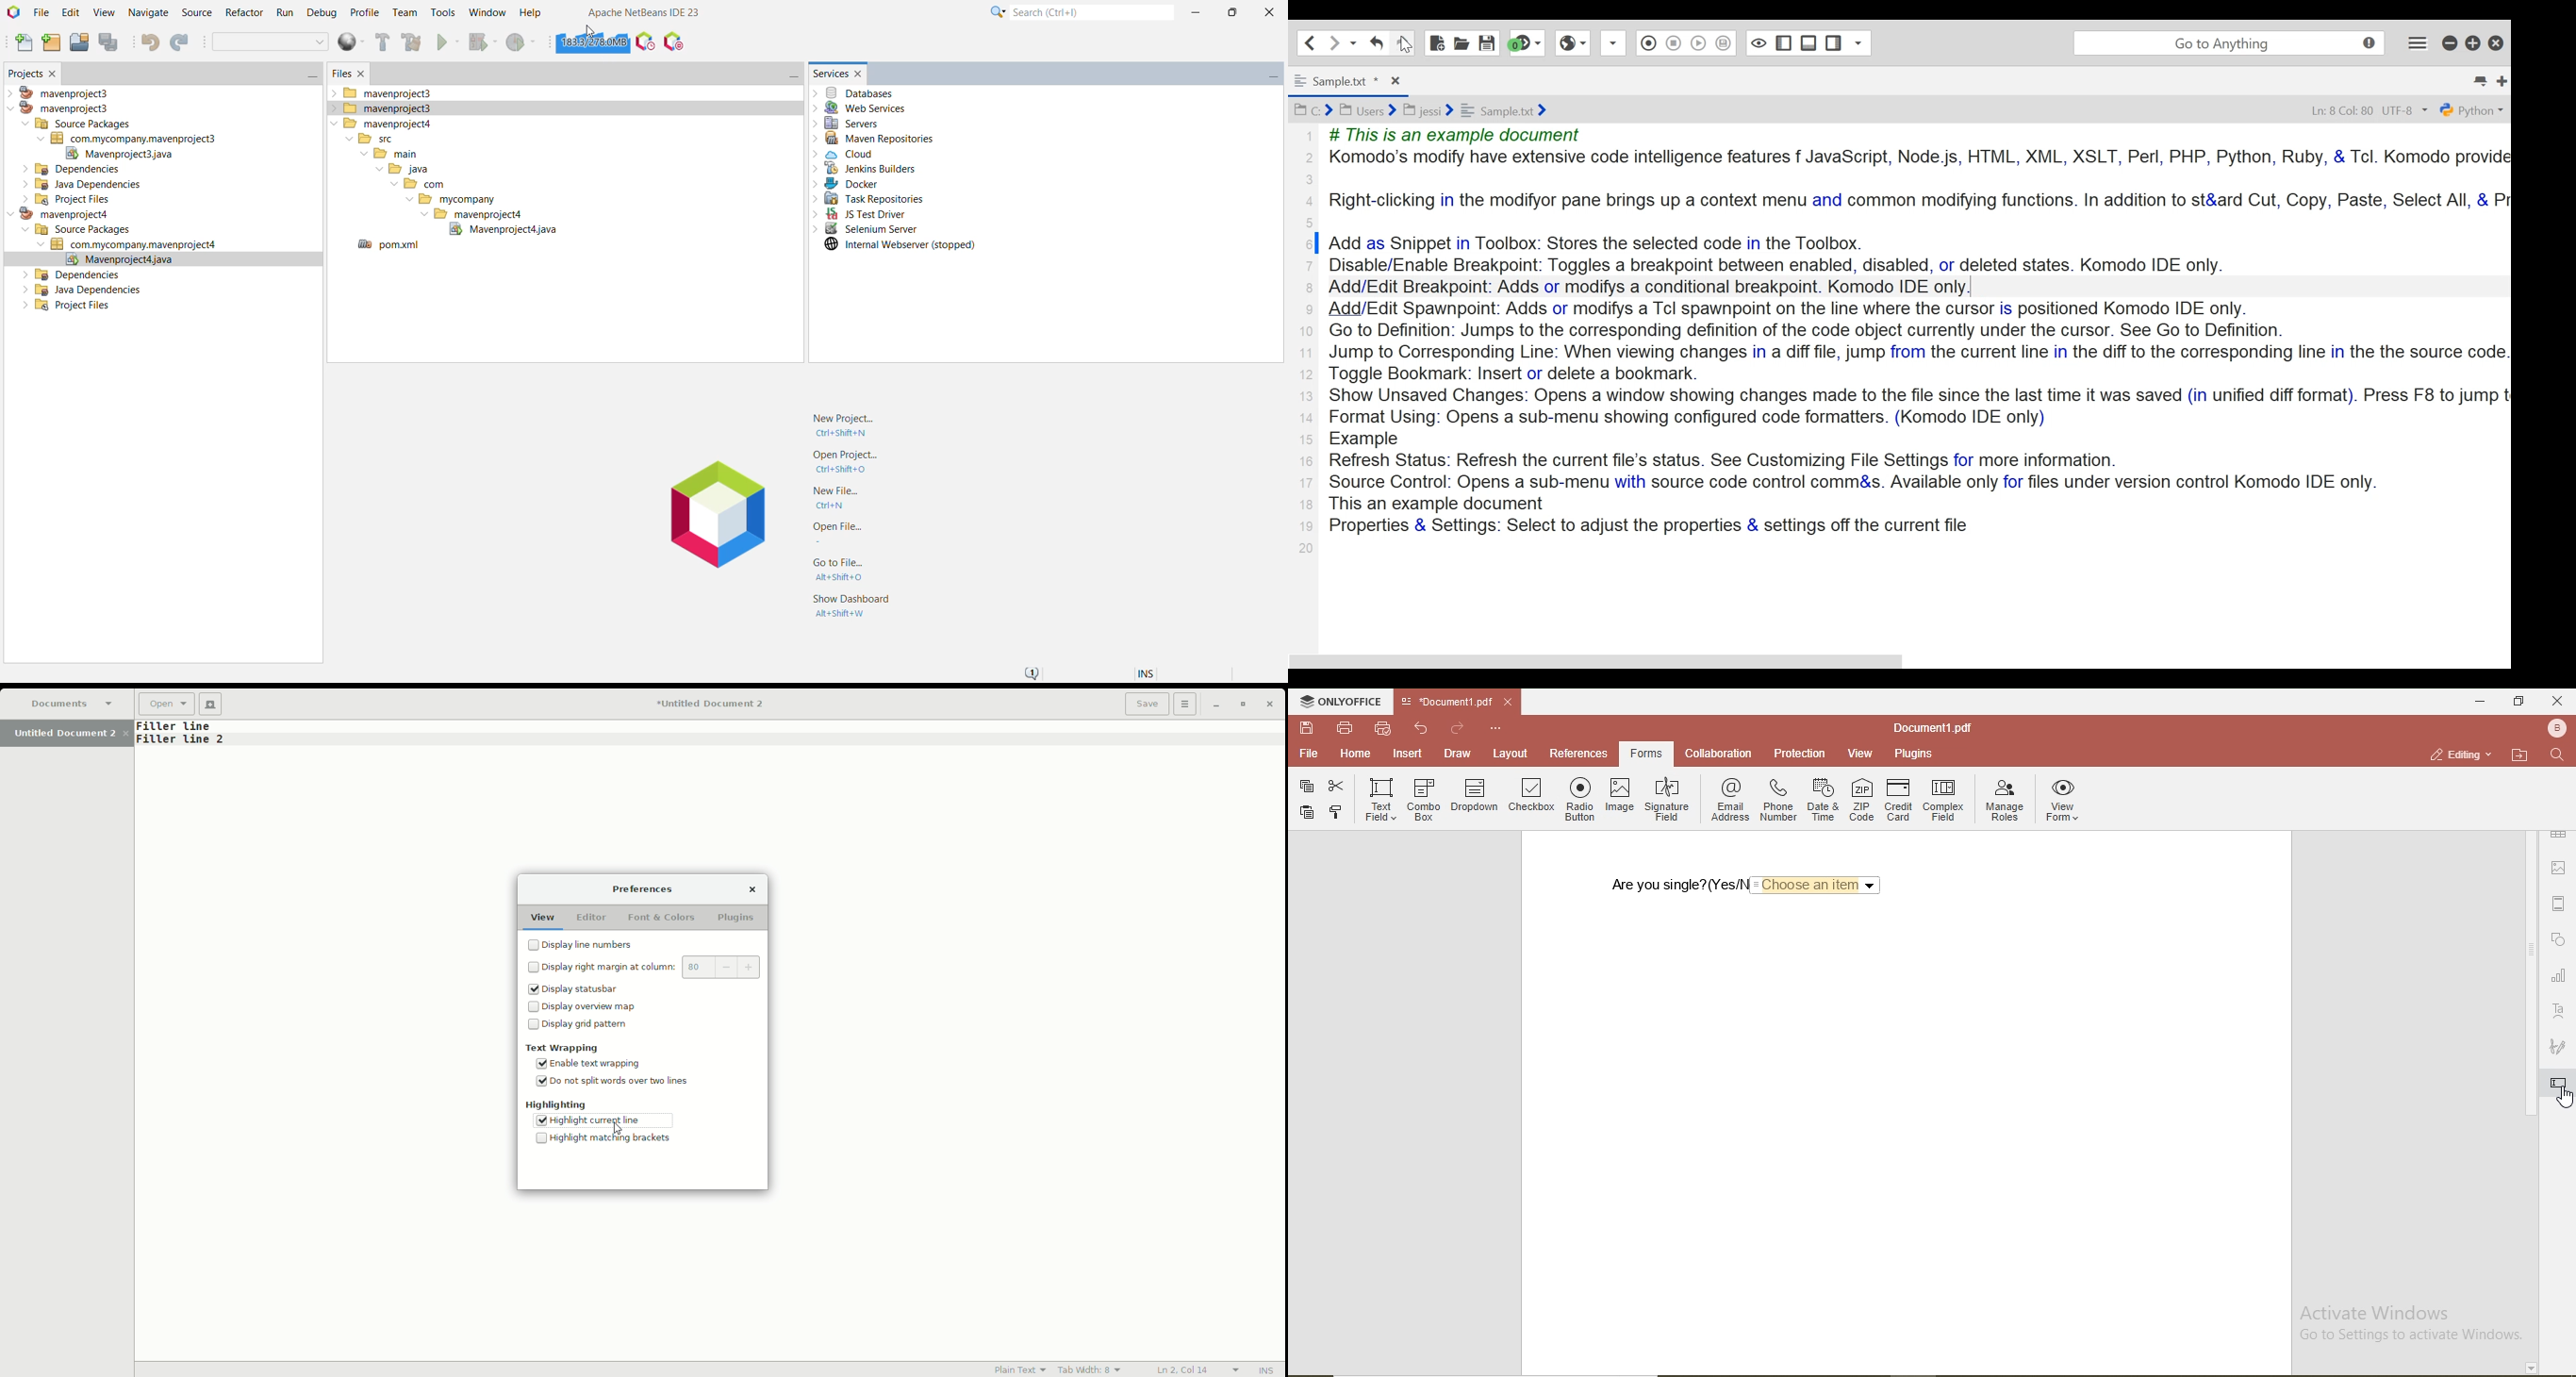  What do you see at coordinates (1241, 705) in the screenshot?
I see `Restore` at bounding box center [1241, 705].